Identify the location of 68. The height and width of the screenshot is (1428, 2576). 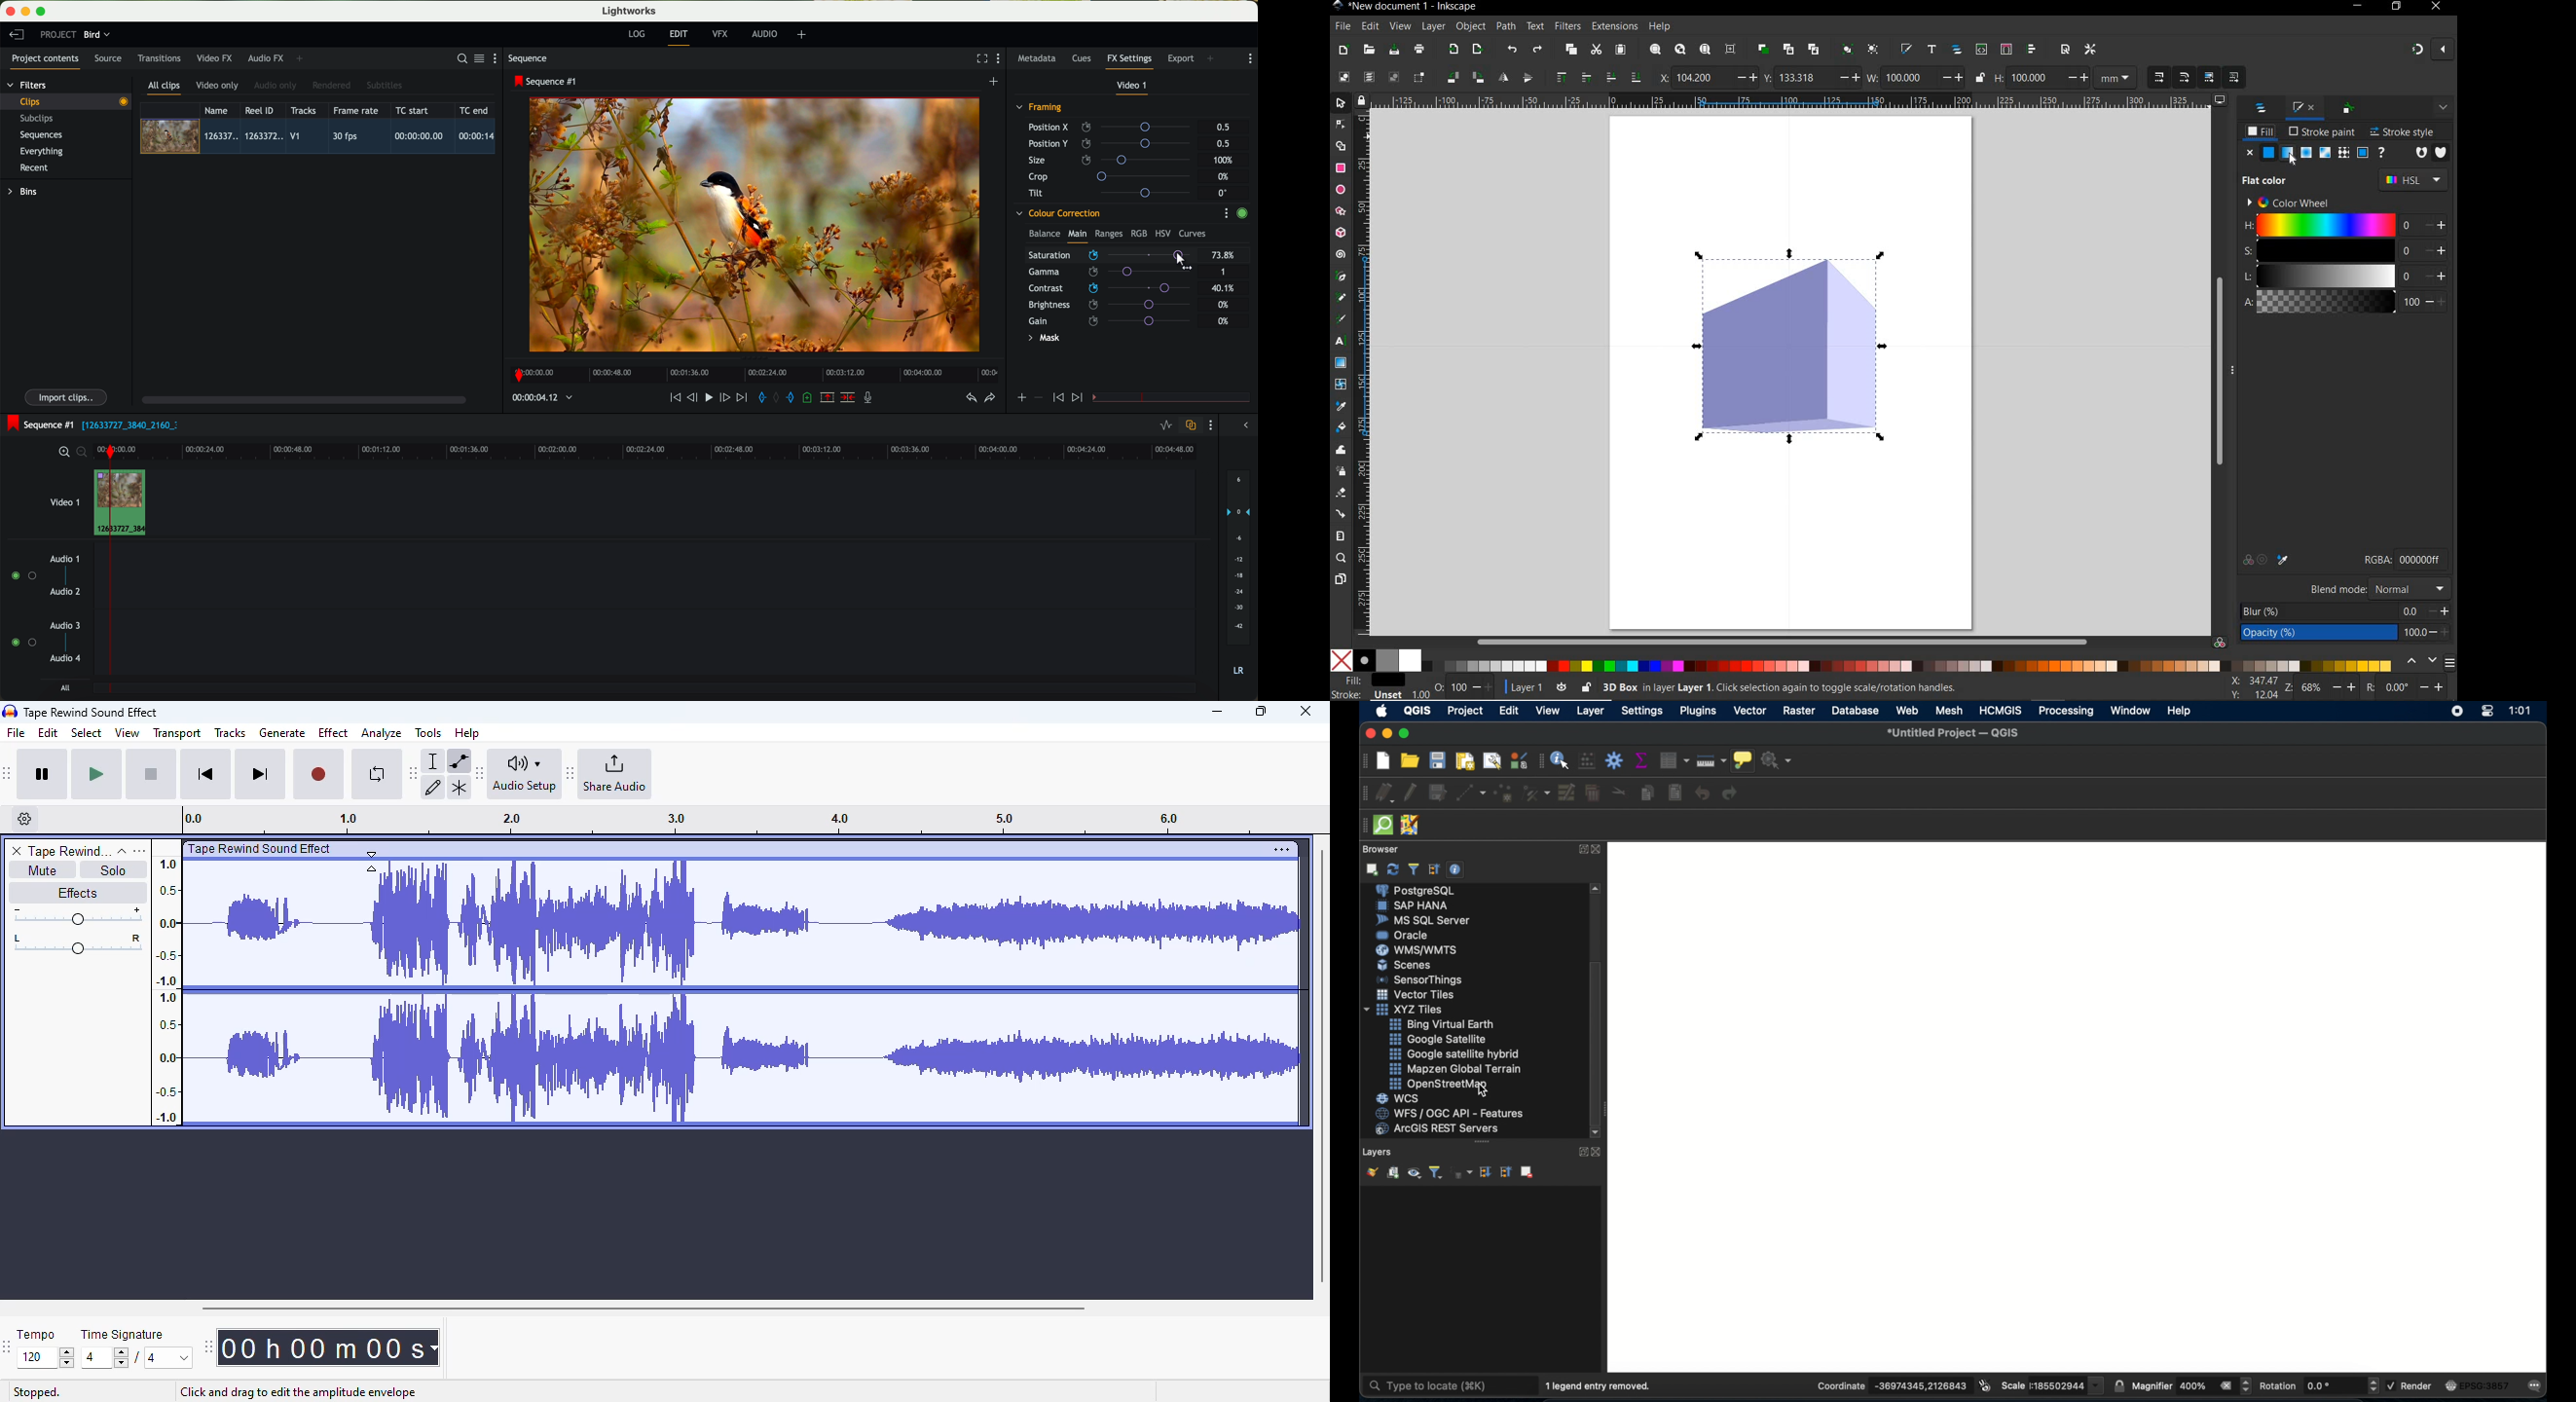
(2313, 687).